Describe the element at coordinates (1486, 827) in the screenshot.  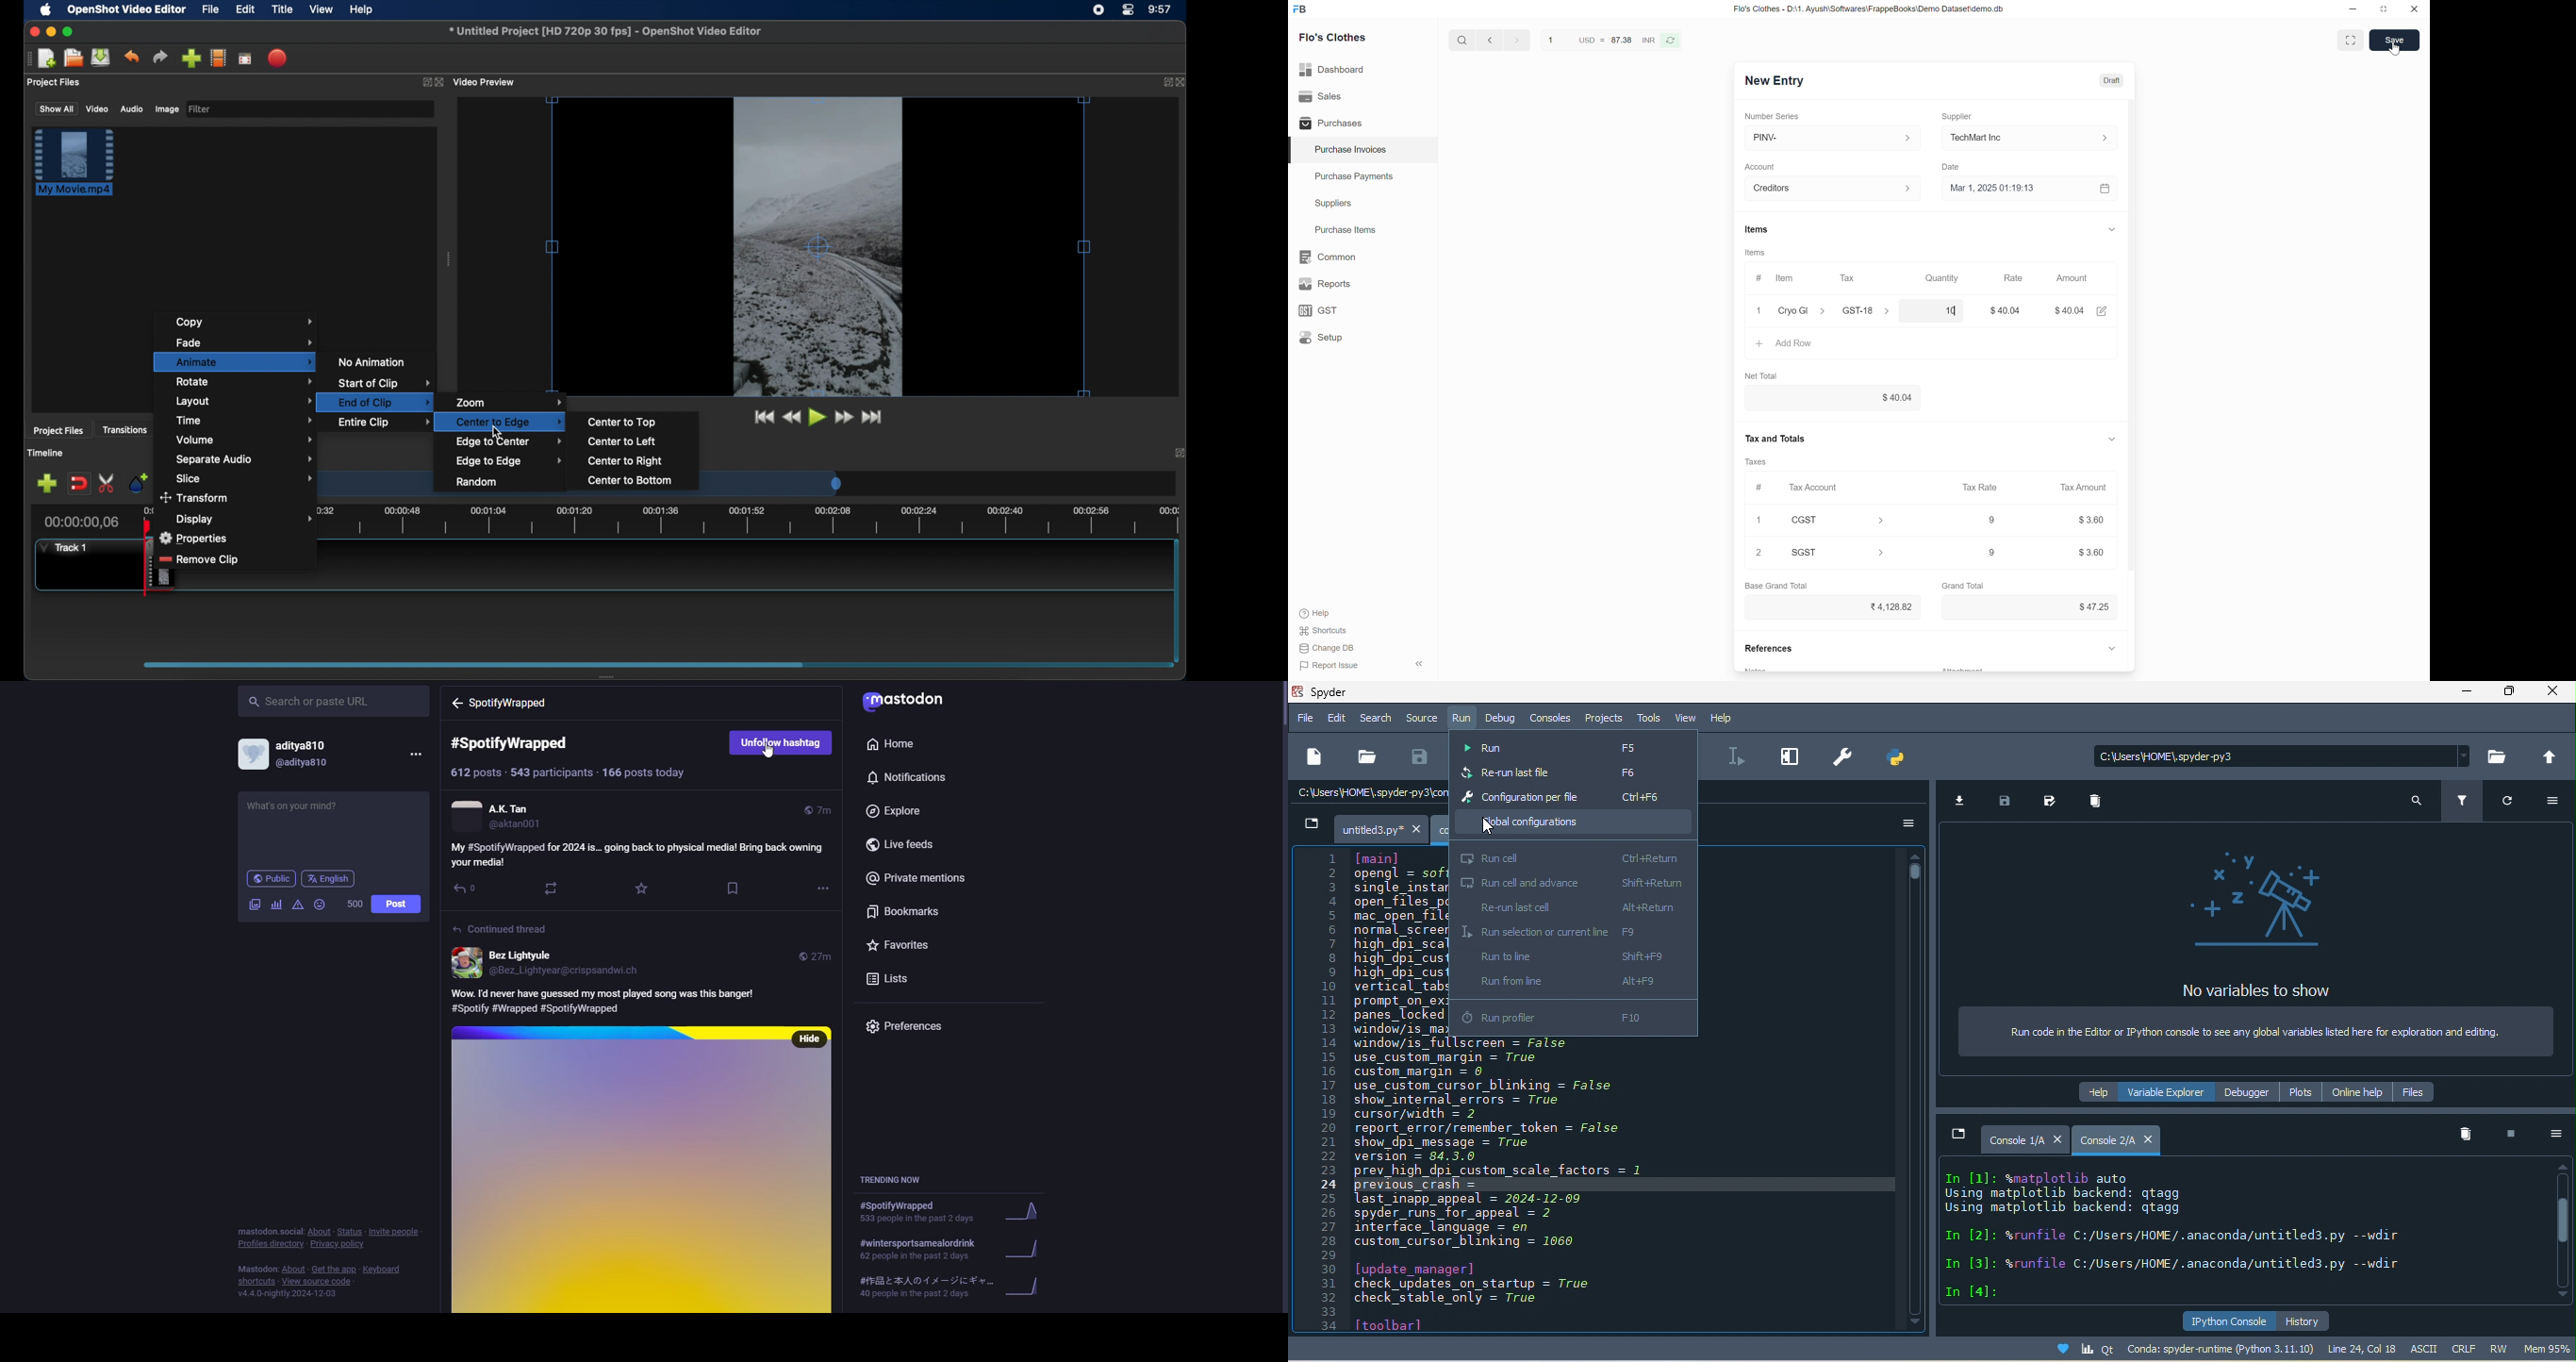
I see `cursor movement` at that location.